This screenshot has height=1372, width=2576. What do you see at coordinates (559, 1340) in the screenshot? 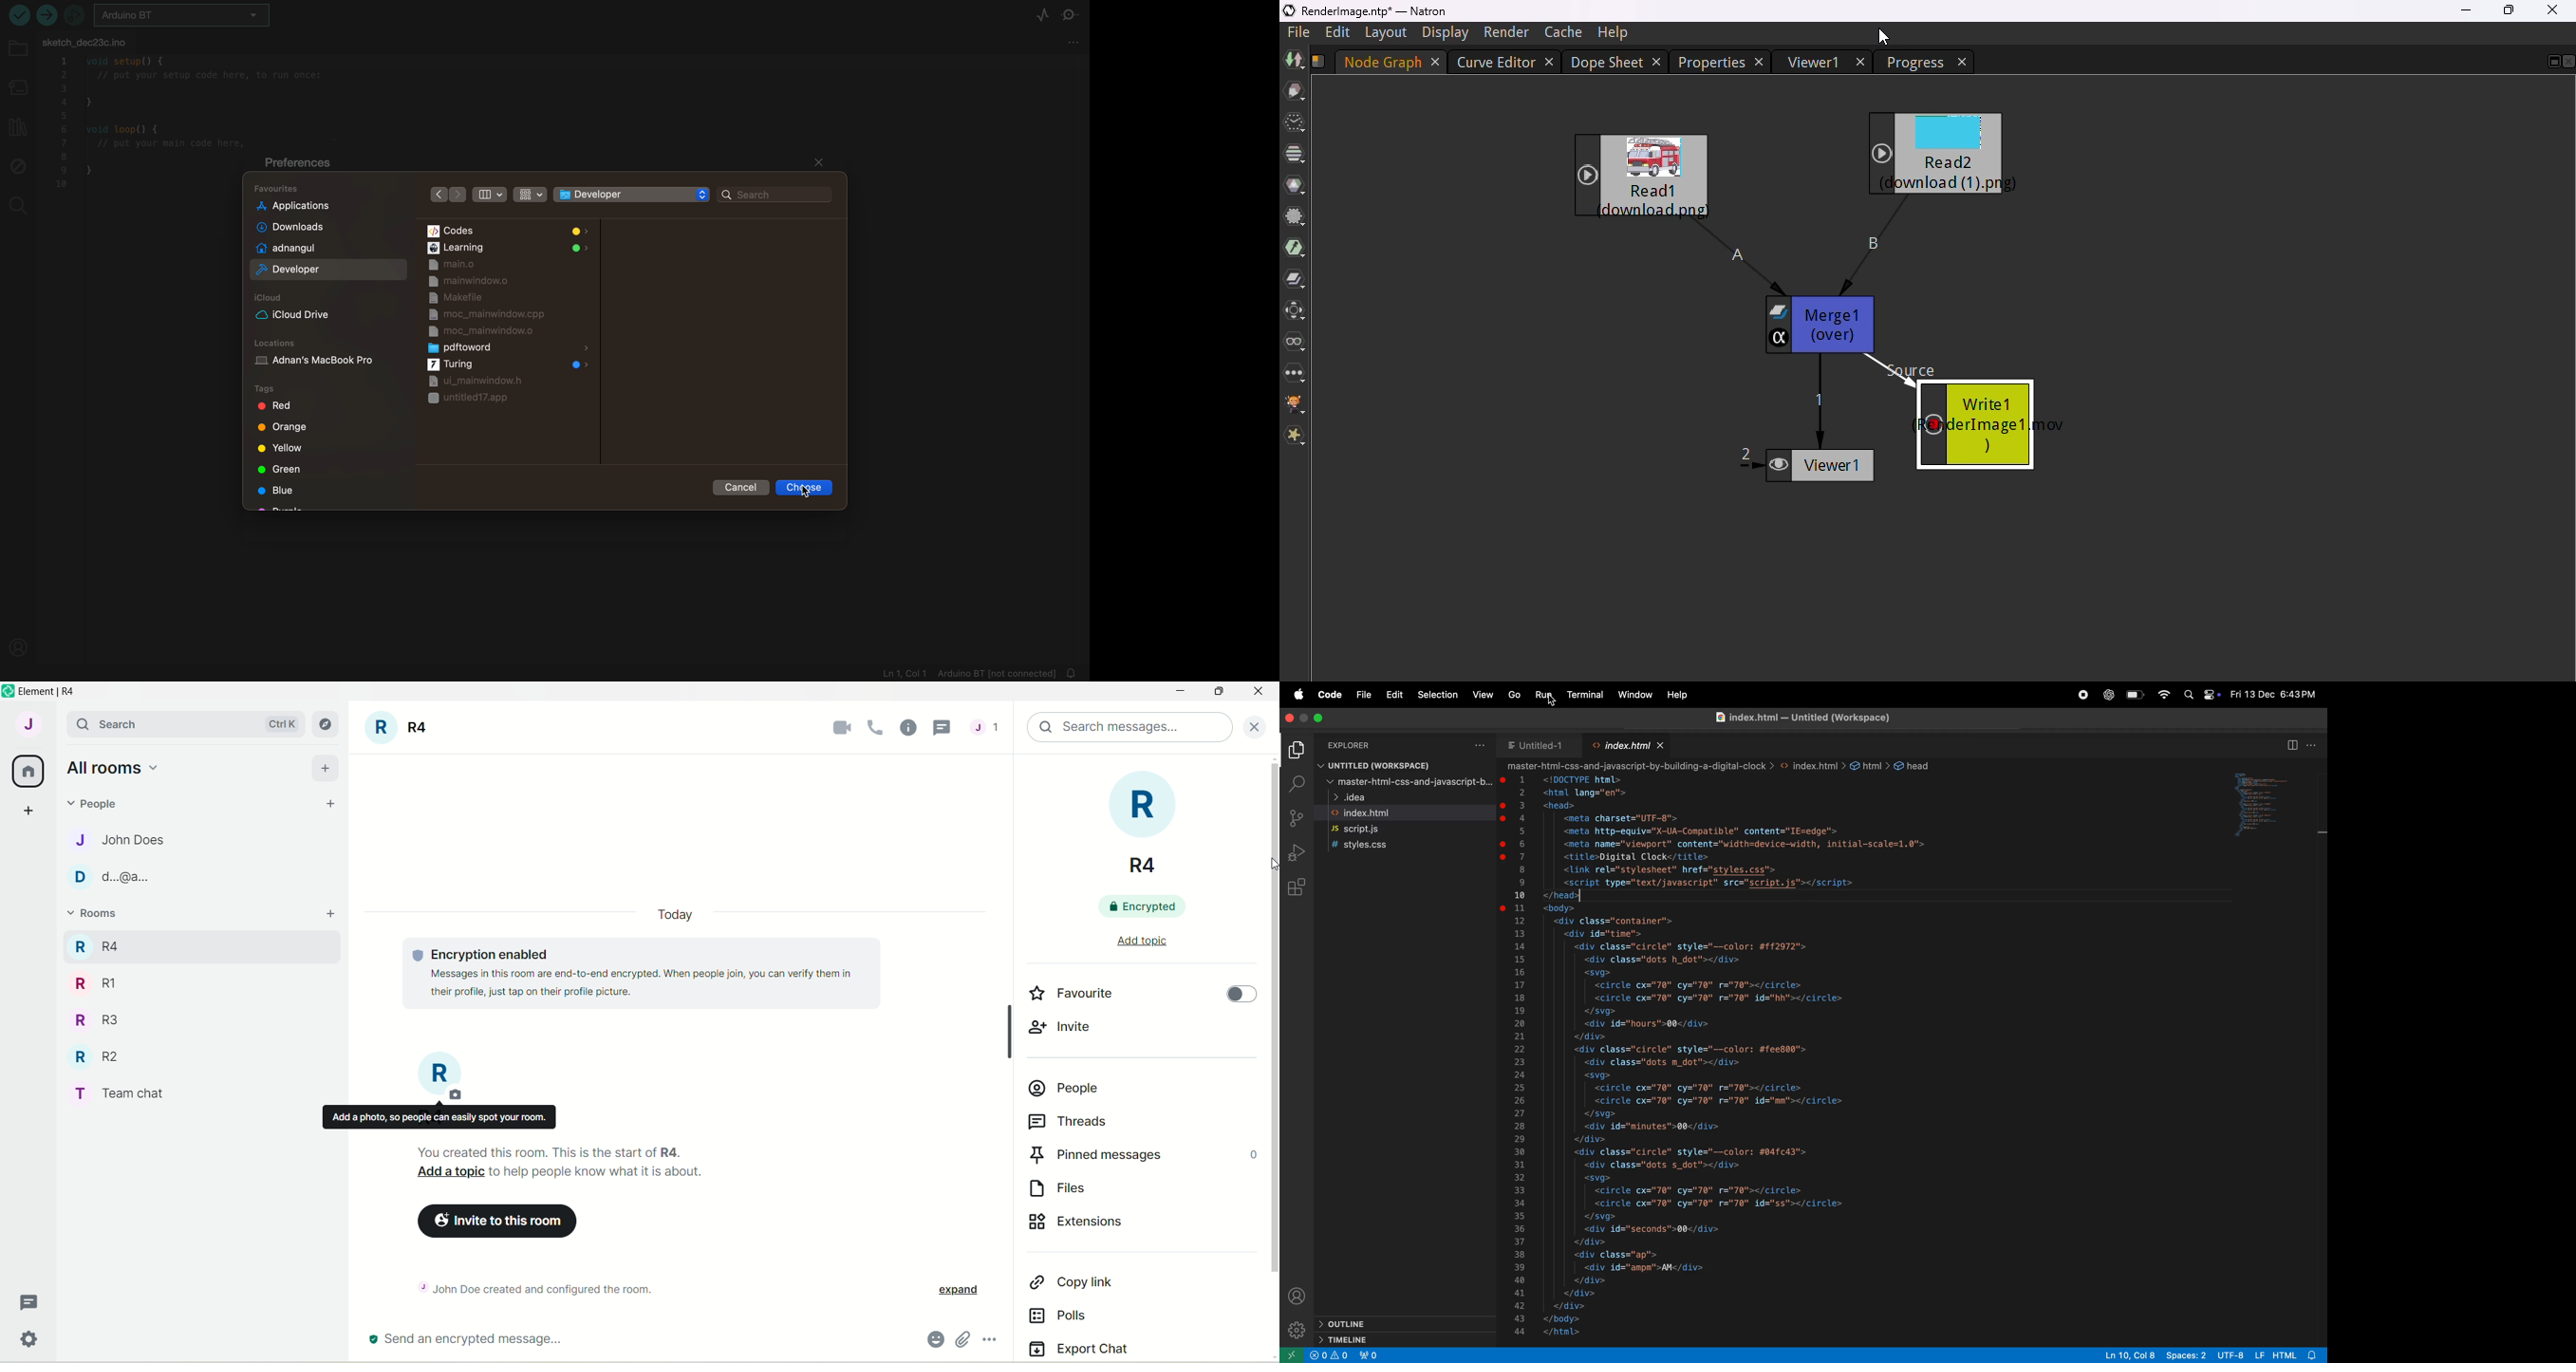
I see `send an encrypted message...` at bounding box center [559, 1340].